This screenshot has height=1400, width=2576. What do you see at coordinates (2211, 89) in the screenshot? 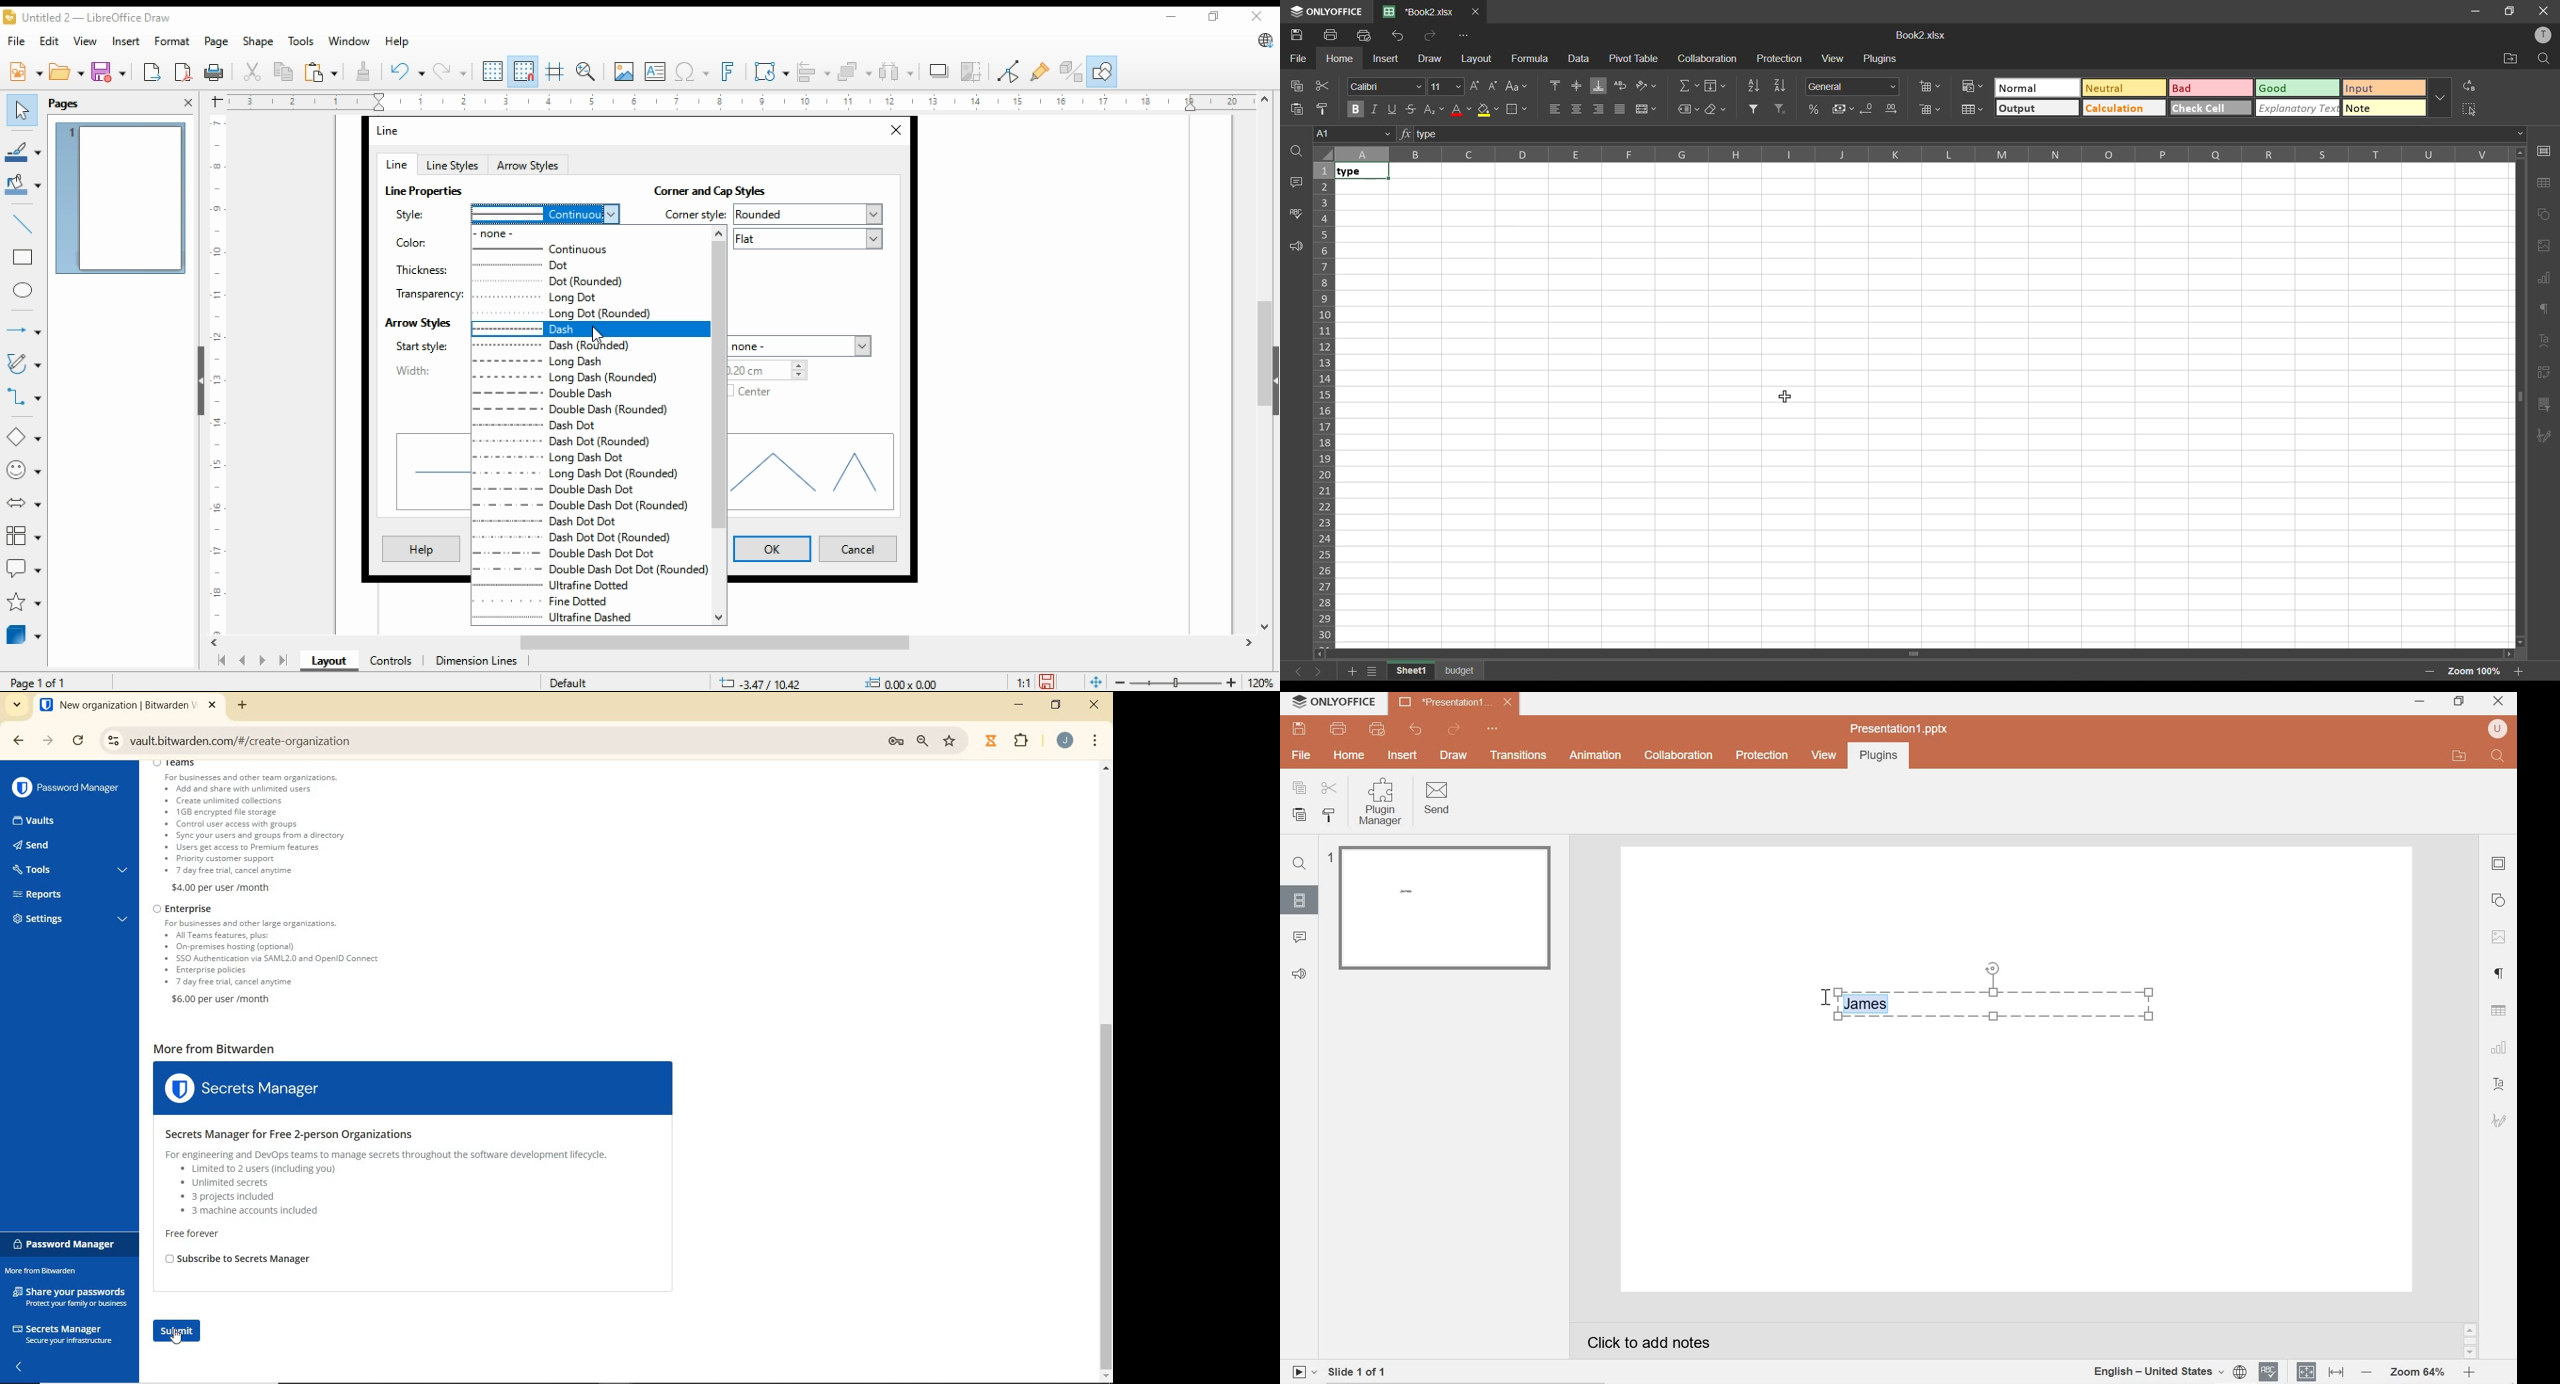
I see `bad` at bounding box center [2211, 89].